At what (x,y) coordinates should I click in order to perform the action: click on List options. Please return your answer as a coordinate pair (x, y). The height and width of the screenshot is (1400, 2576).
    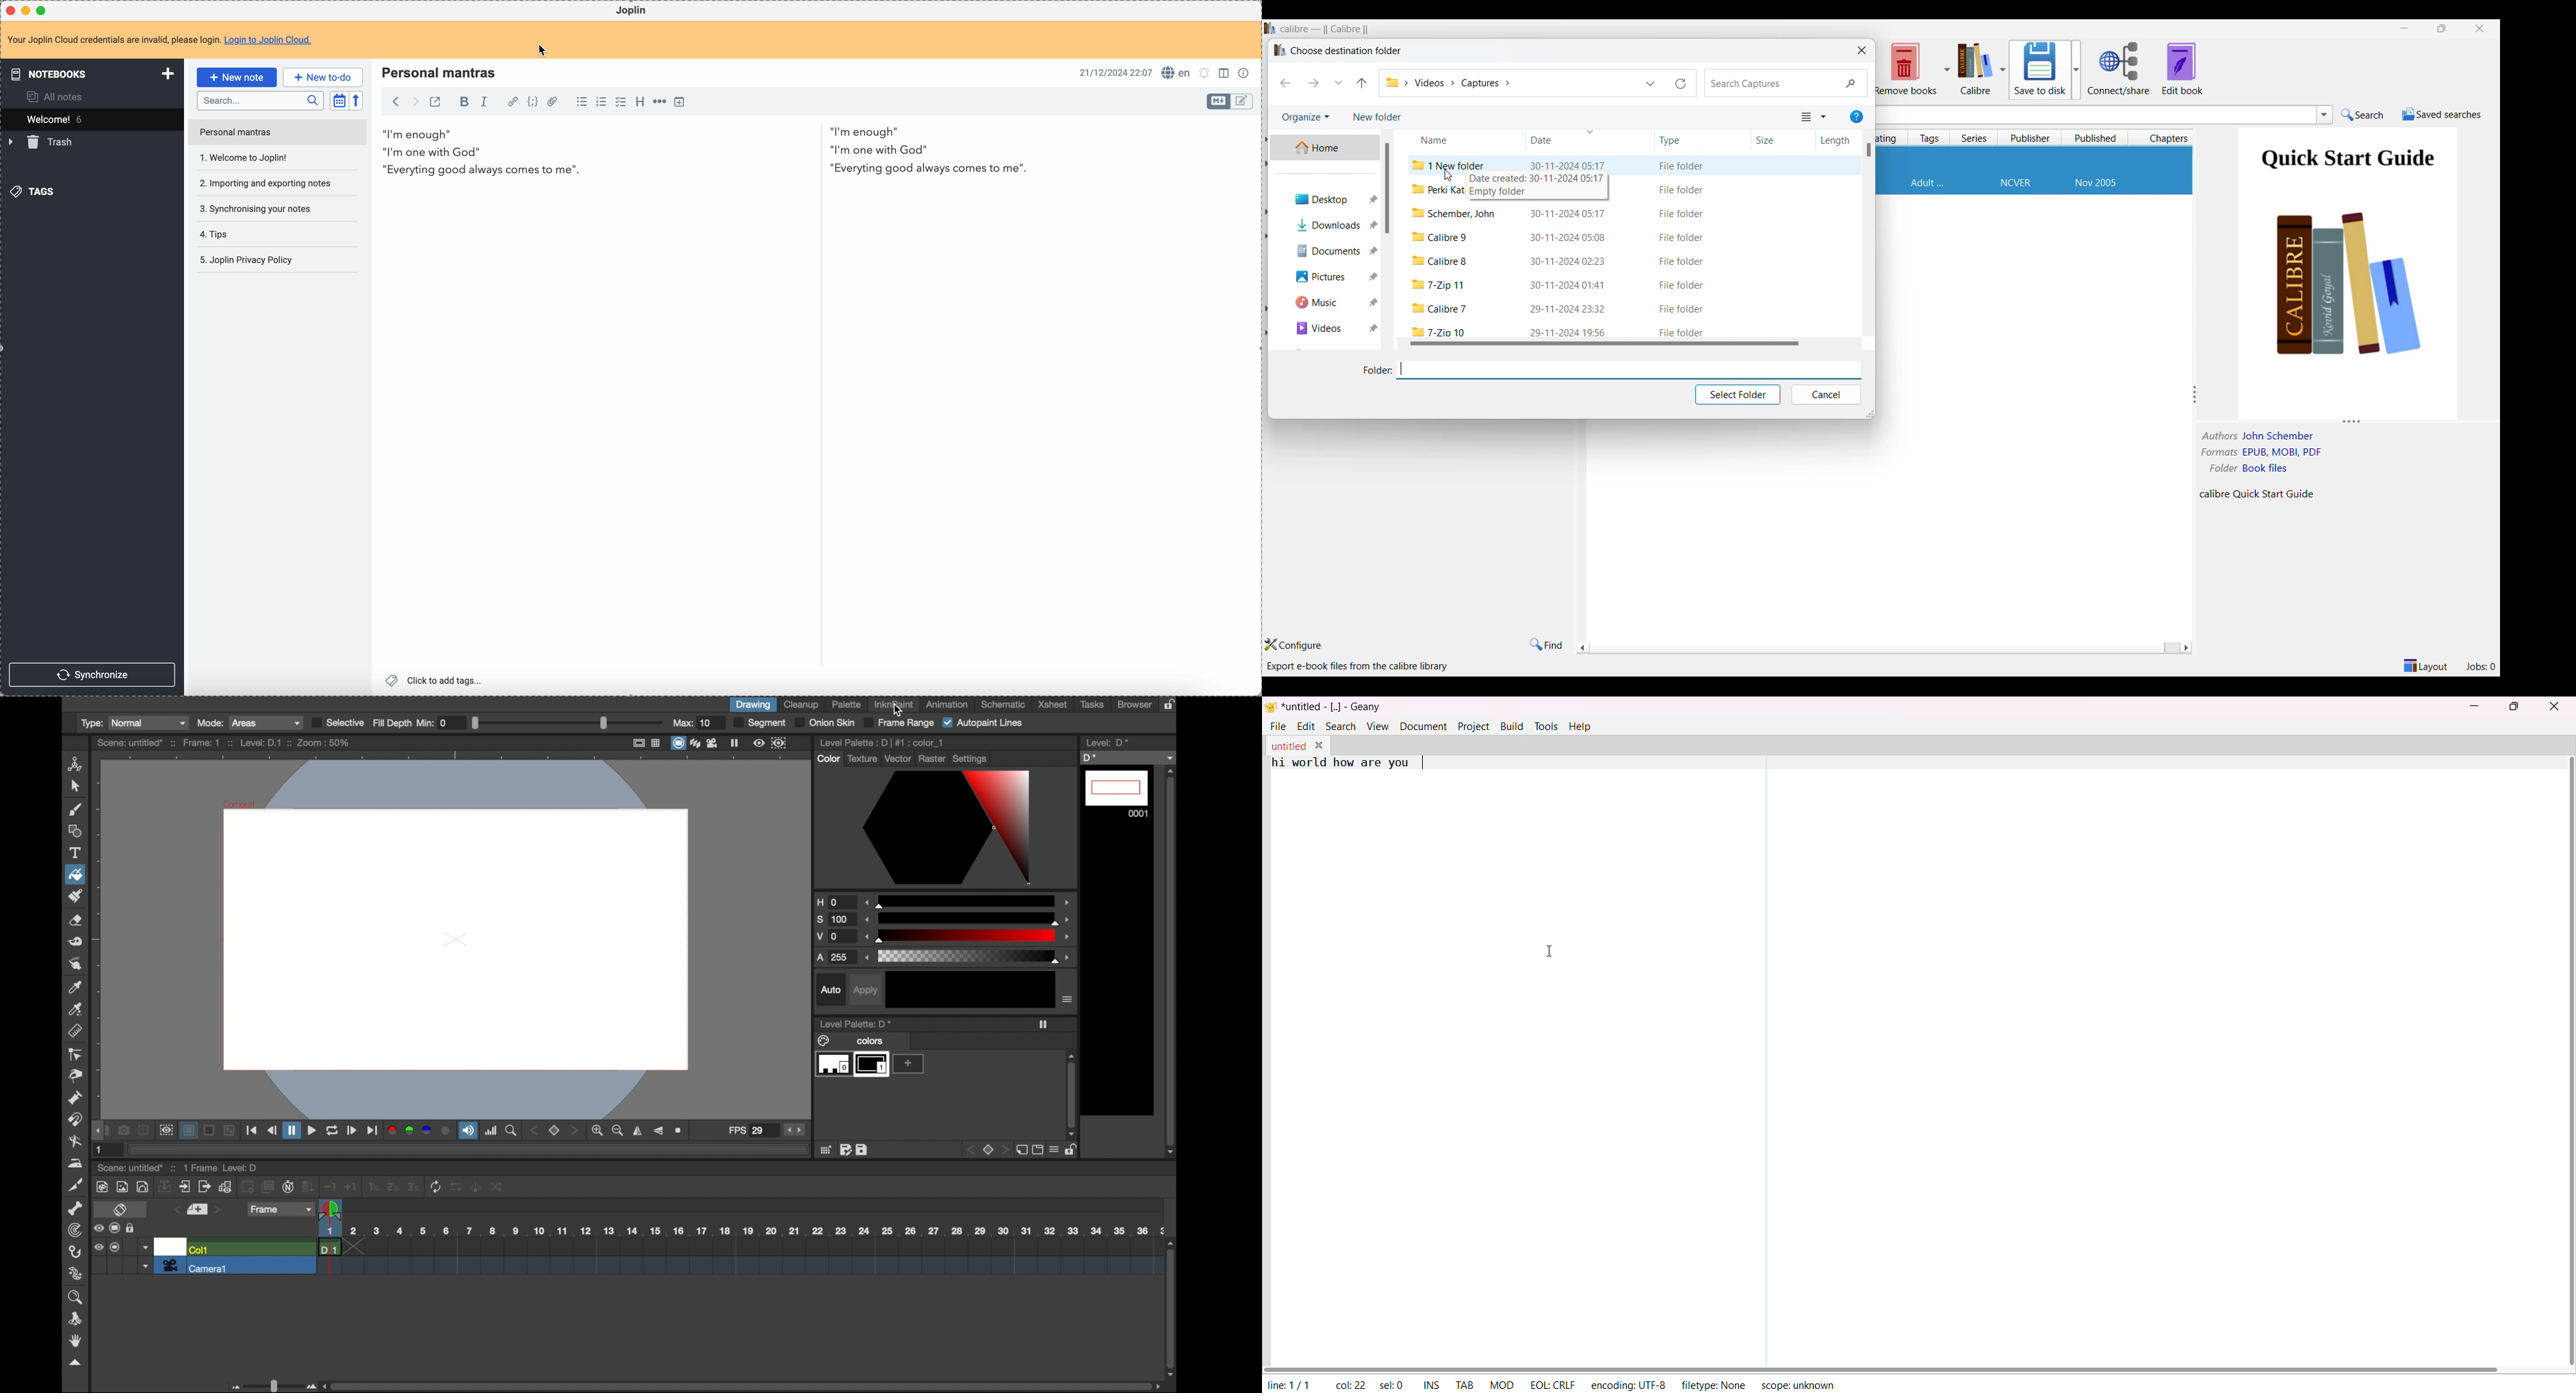
    Looking at the image, I should click on (2325, 115).